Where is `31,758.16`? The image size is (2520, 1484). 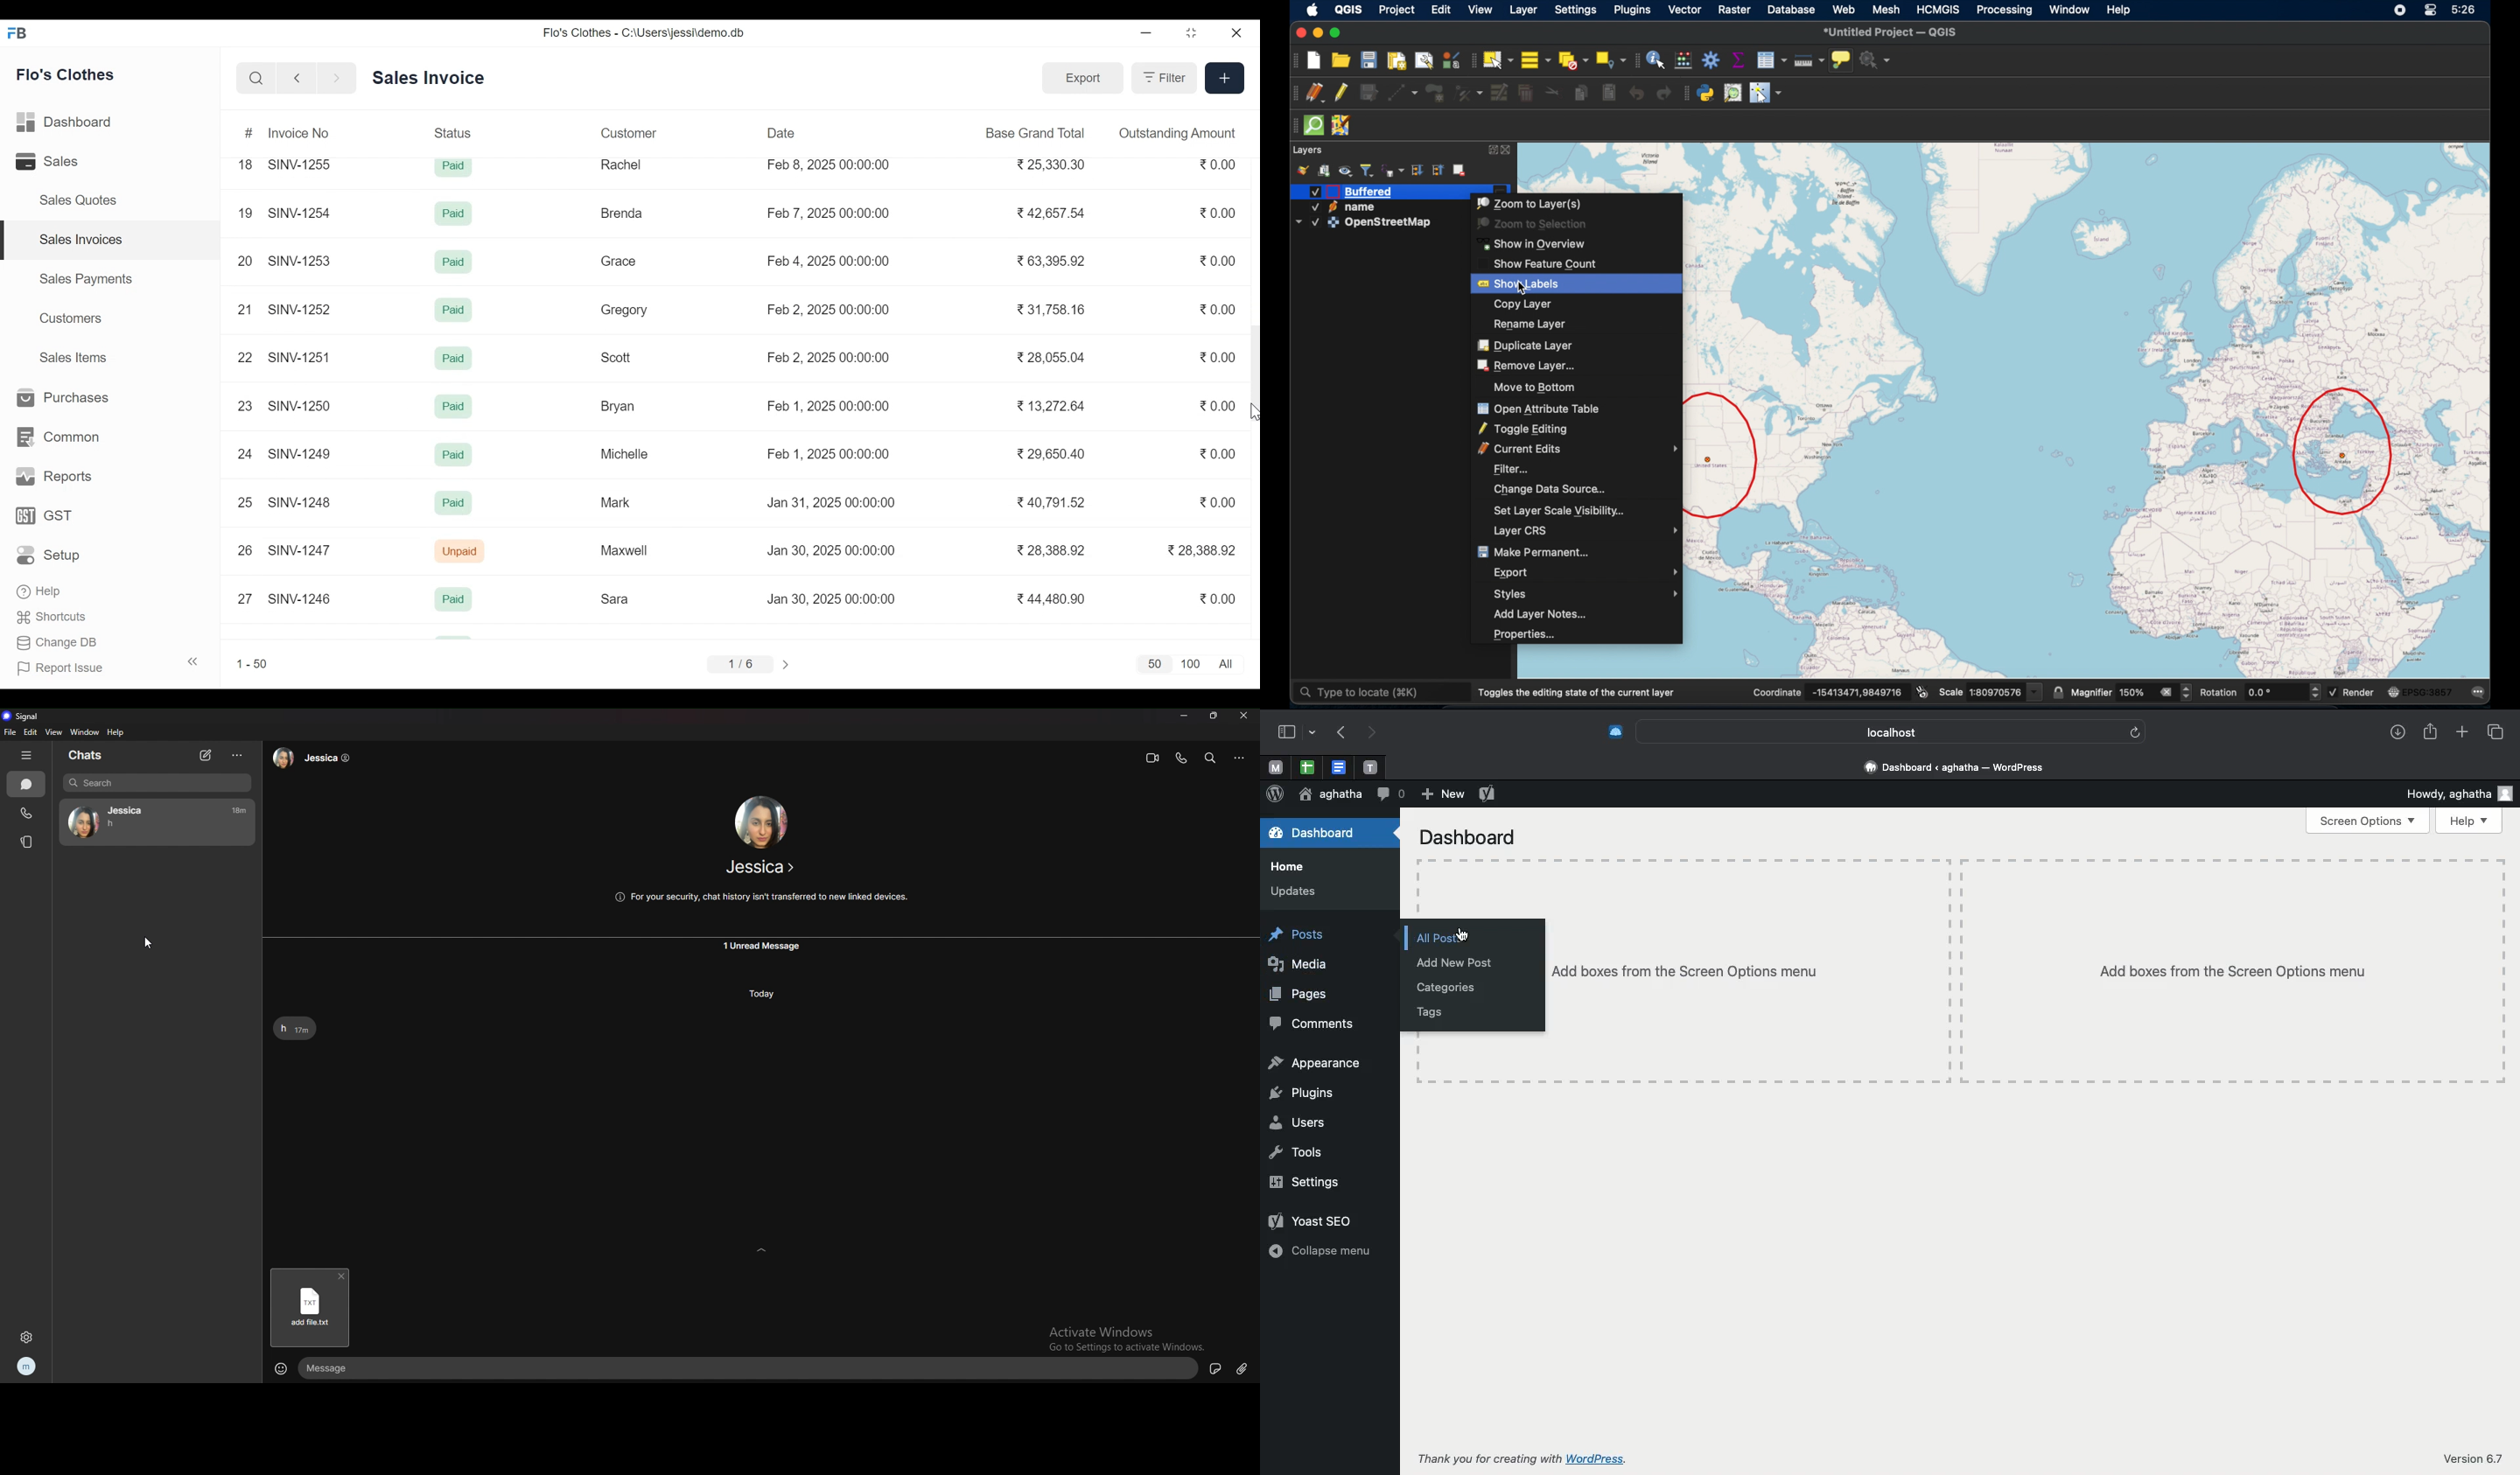
31,758.16 is located at coordinates (1052, 309).